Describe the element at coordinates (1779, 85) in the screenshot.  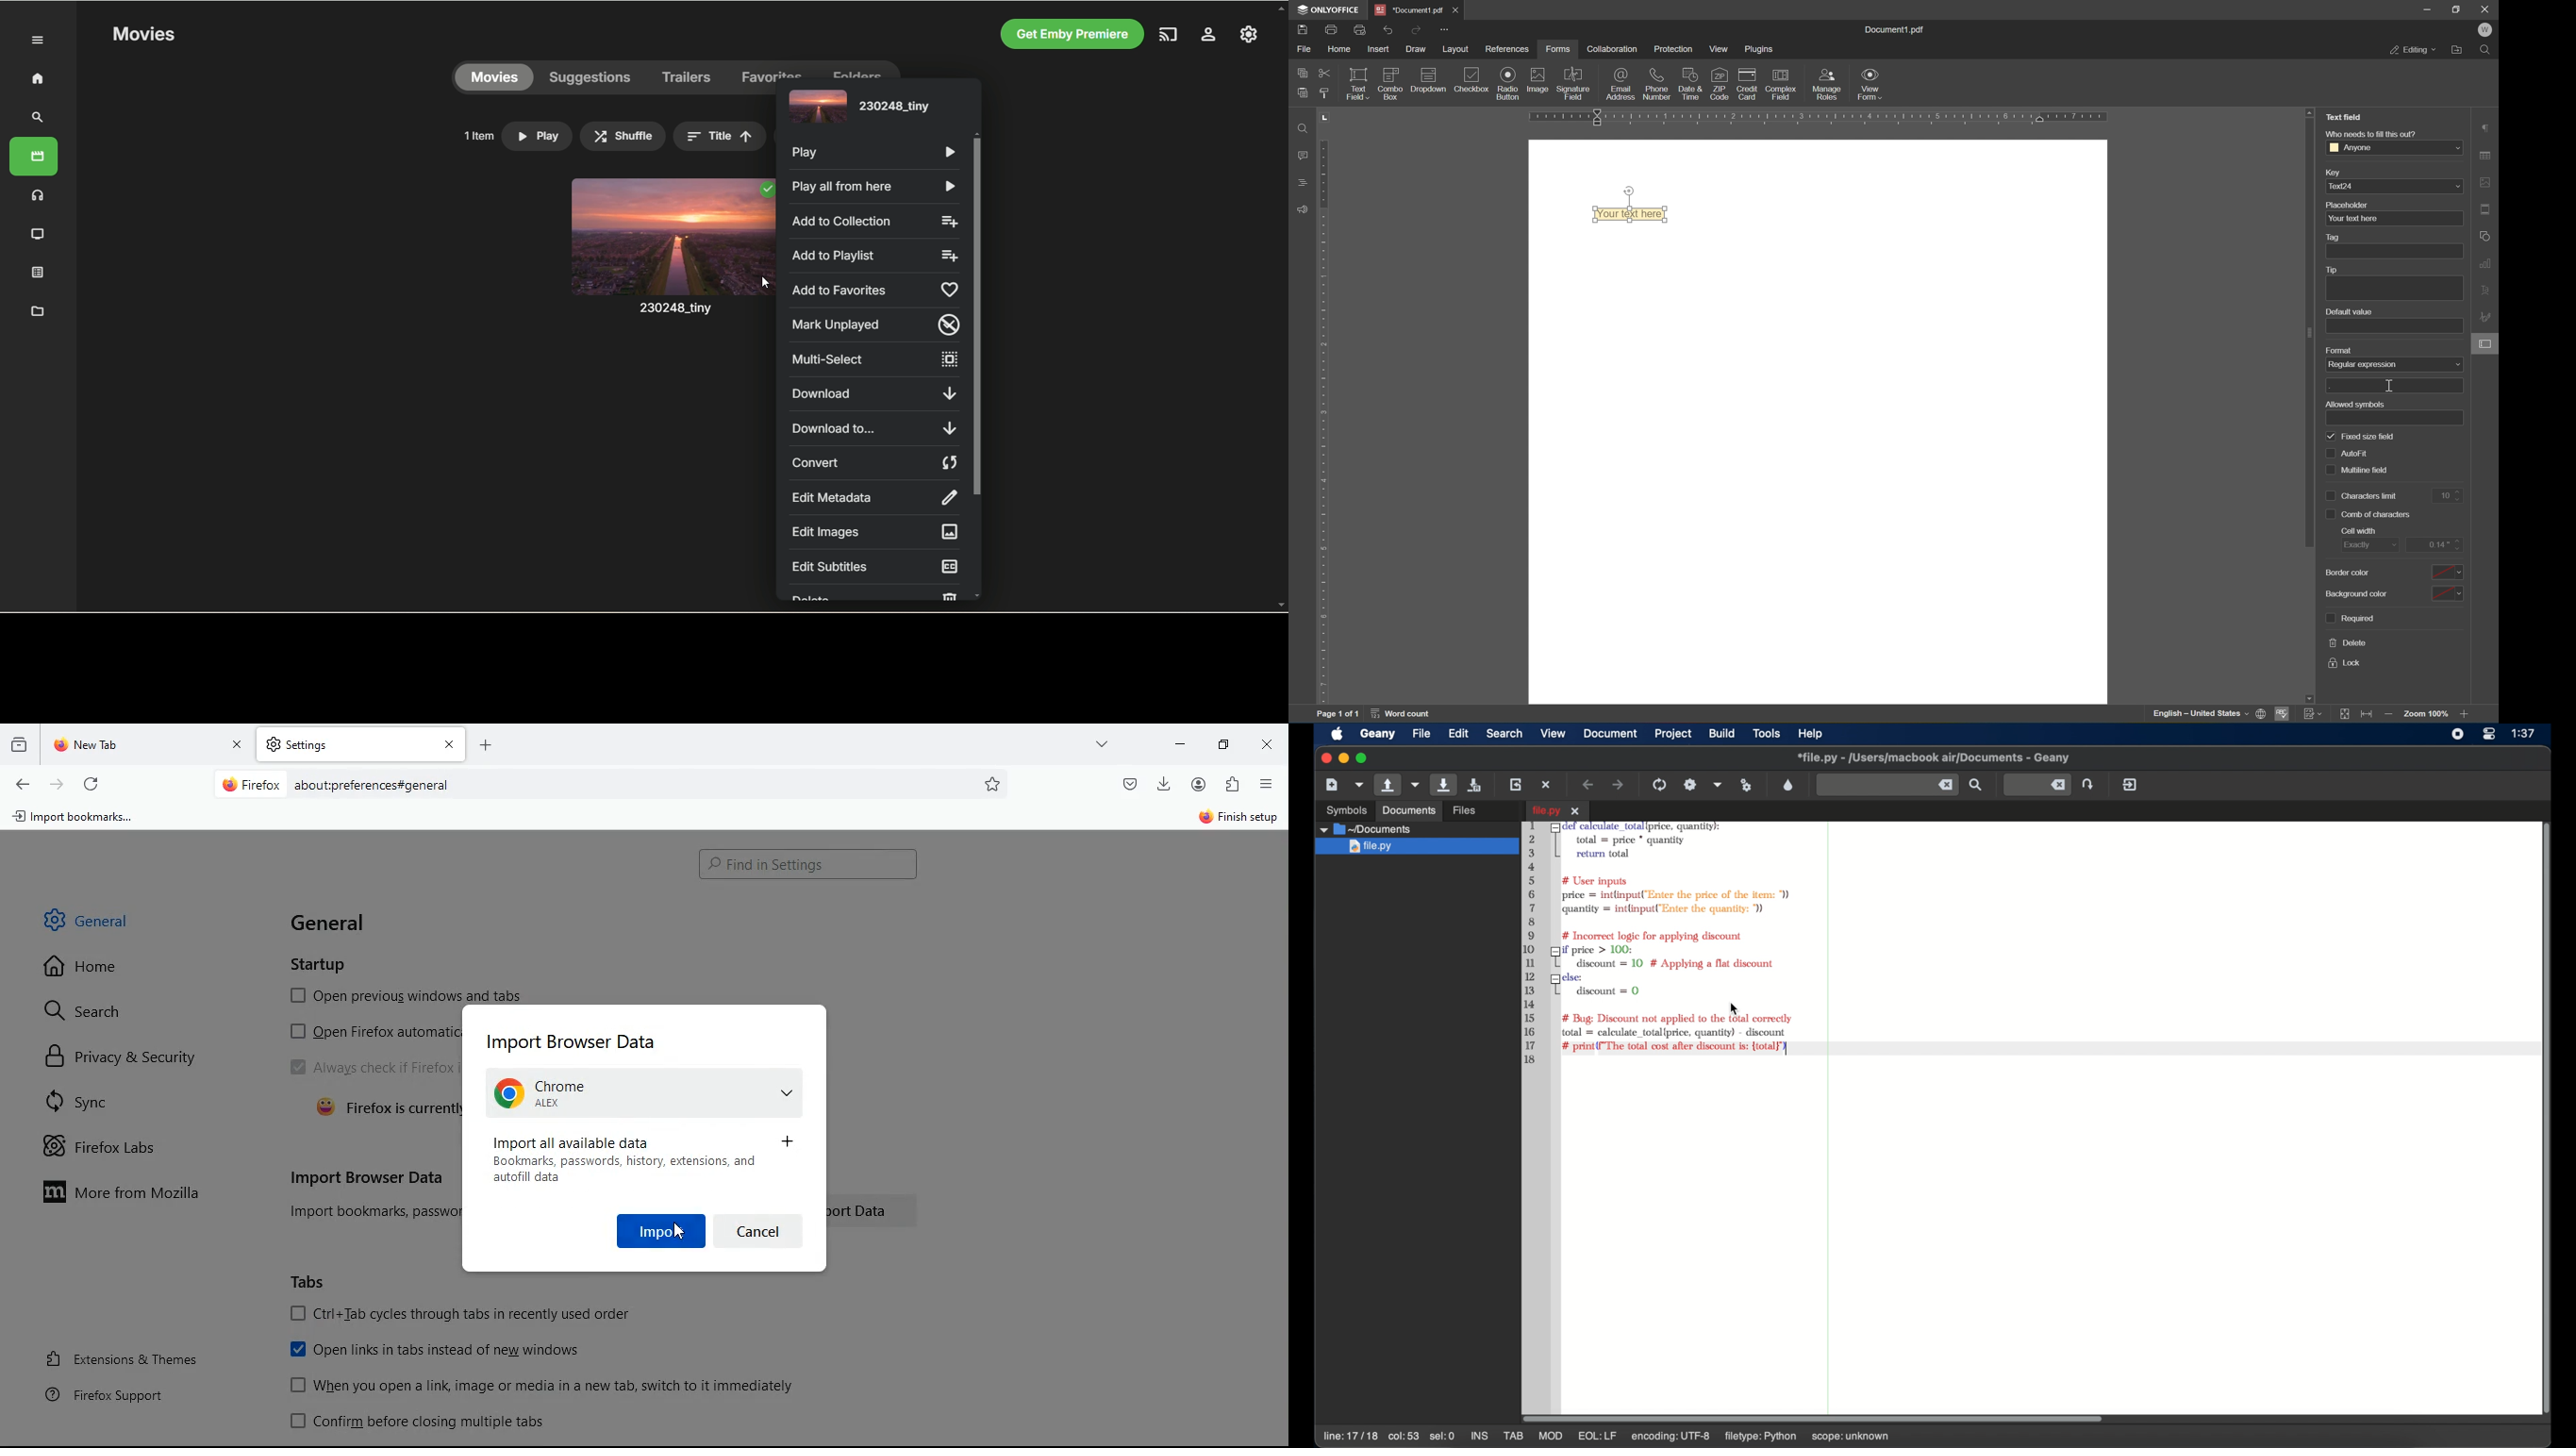
I see `complex field` at that location.